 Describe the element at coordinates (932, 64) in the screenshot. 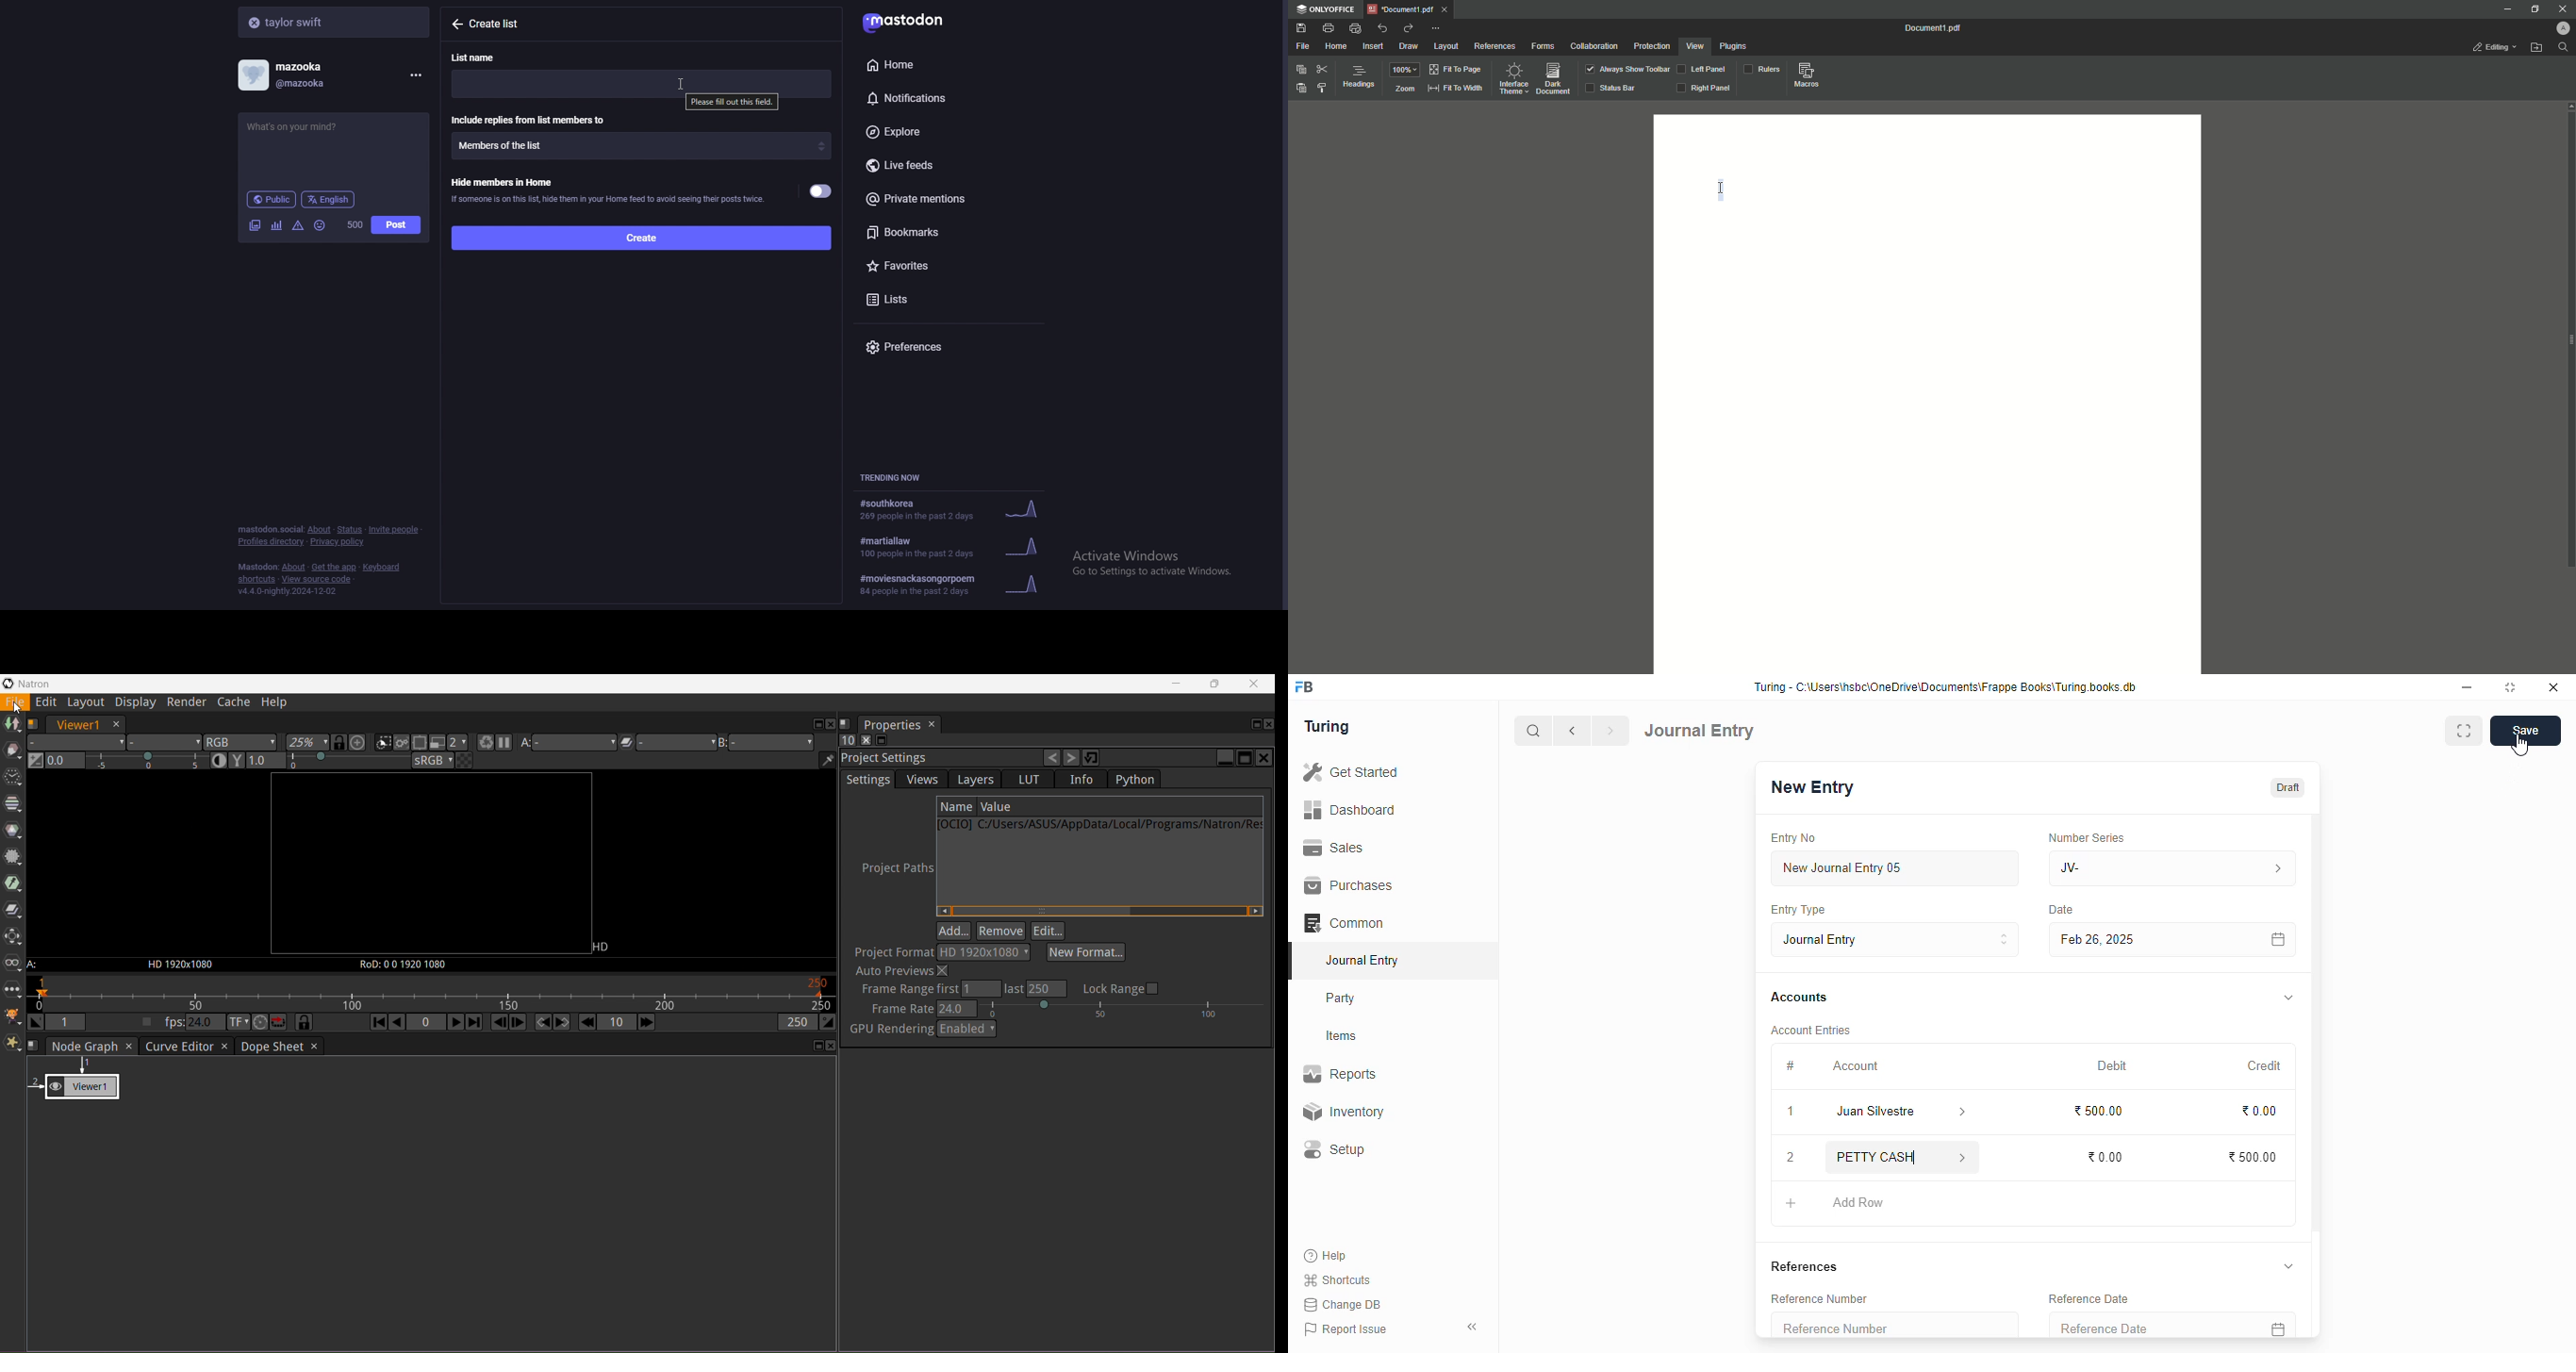

I see `home` at that location.